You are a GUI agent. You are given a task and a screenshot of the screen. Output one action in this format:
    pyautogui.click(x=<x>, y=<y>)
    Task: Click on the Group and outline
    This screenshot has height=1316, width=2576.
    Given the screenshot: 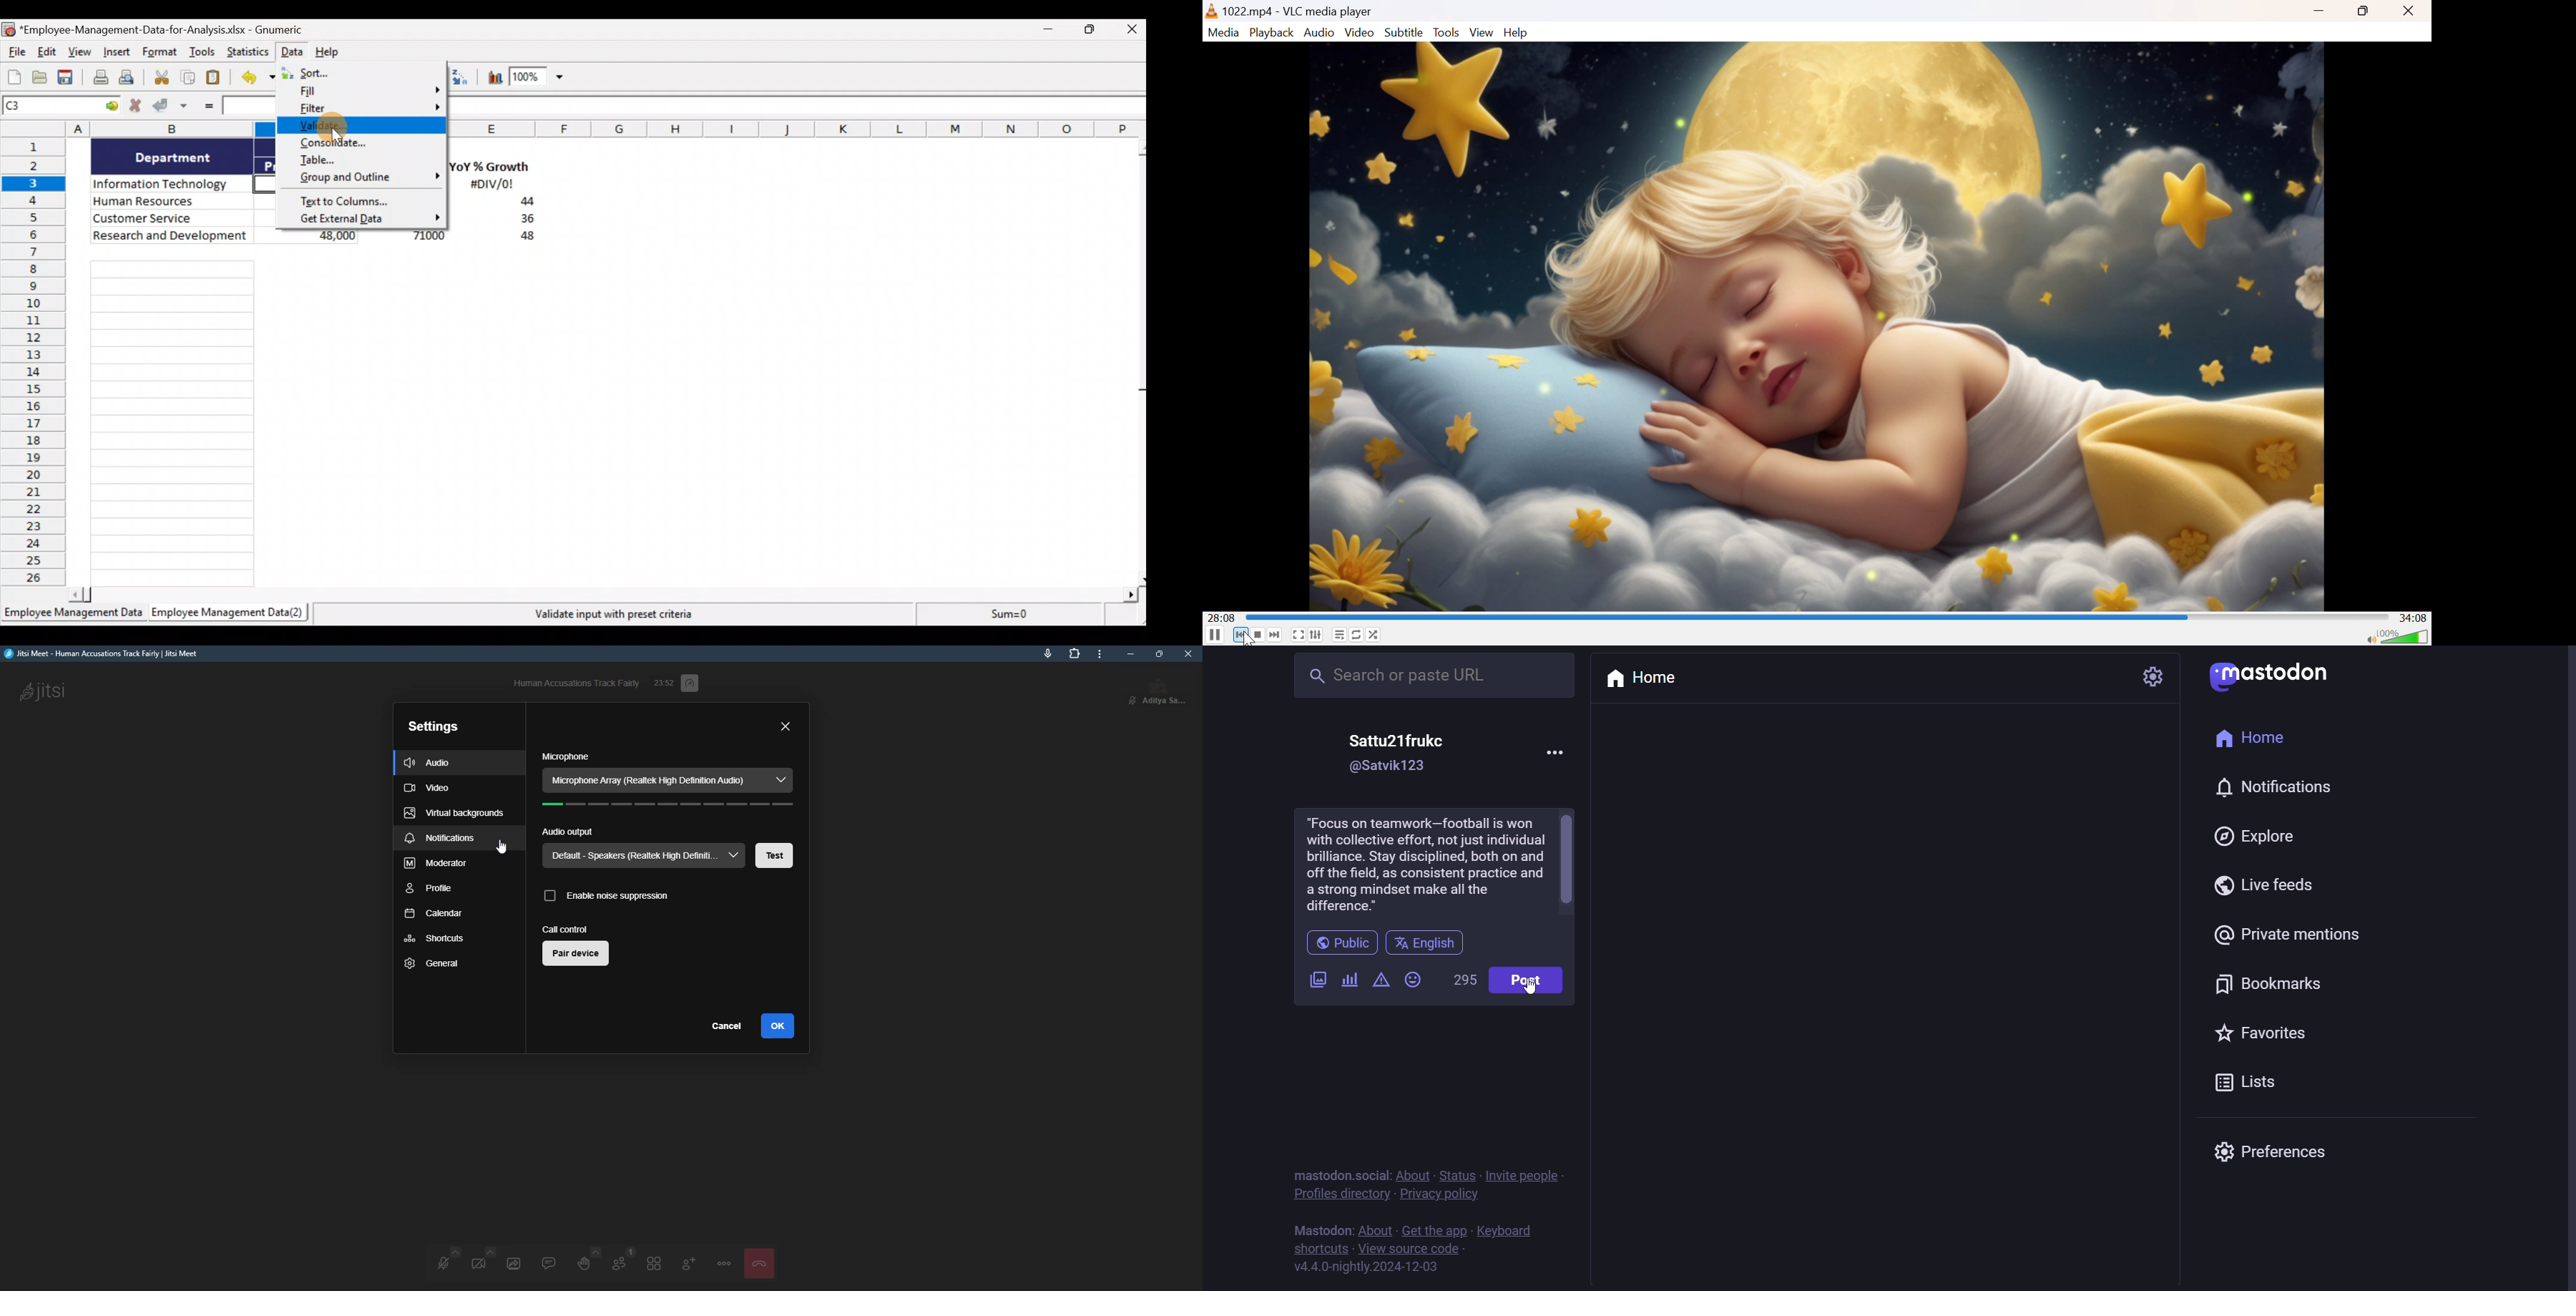 What is the action you would take?
    pyautogui.click(x=364, y=179)
    